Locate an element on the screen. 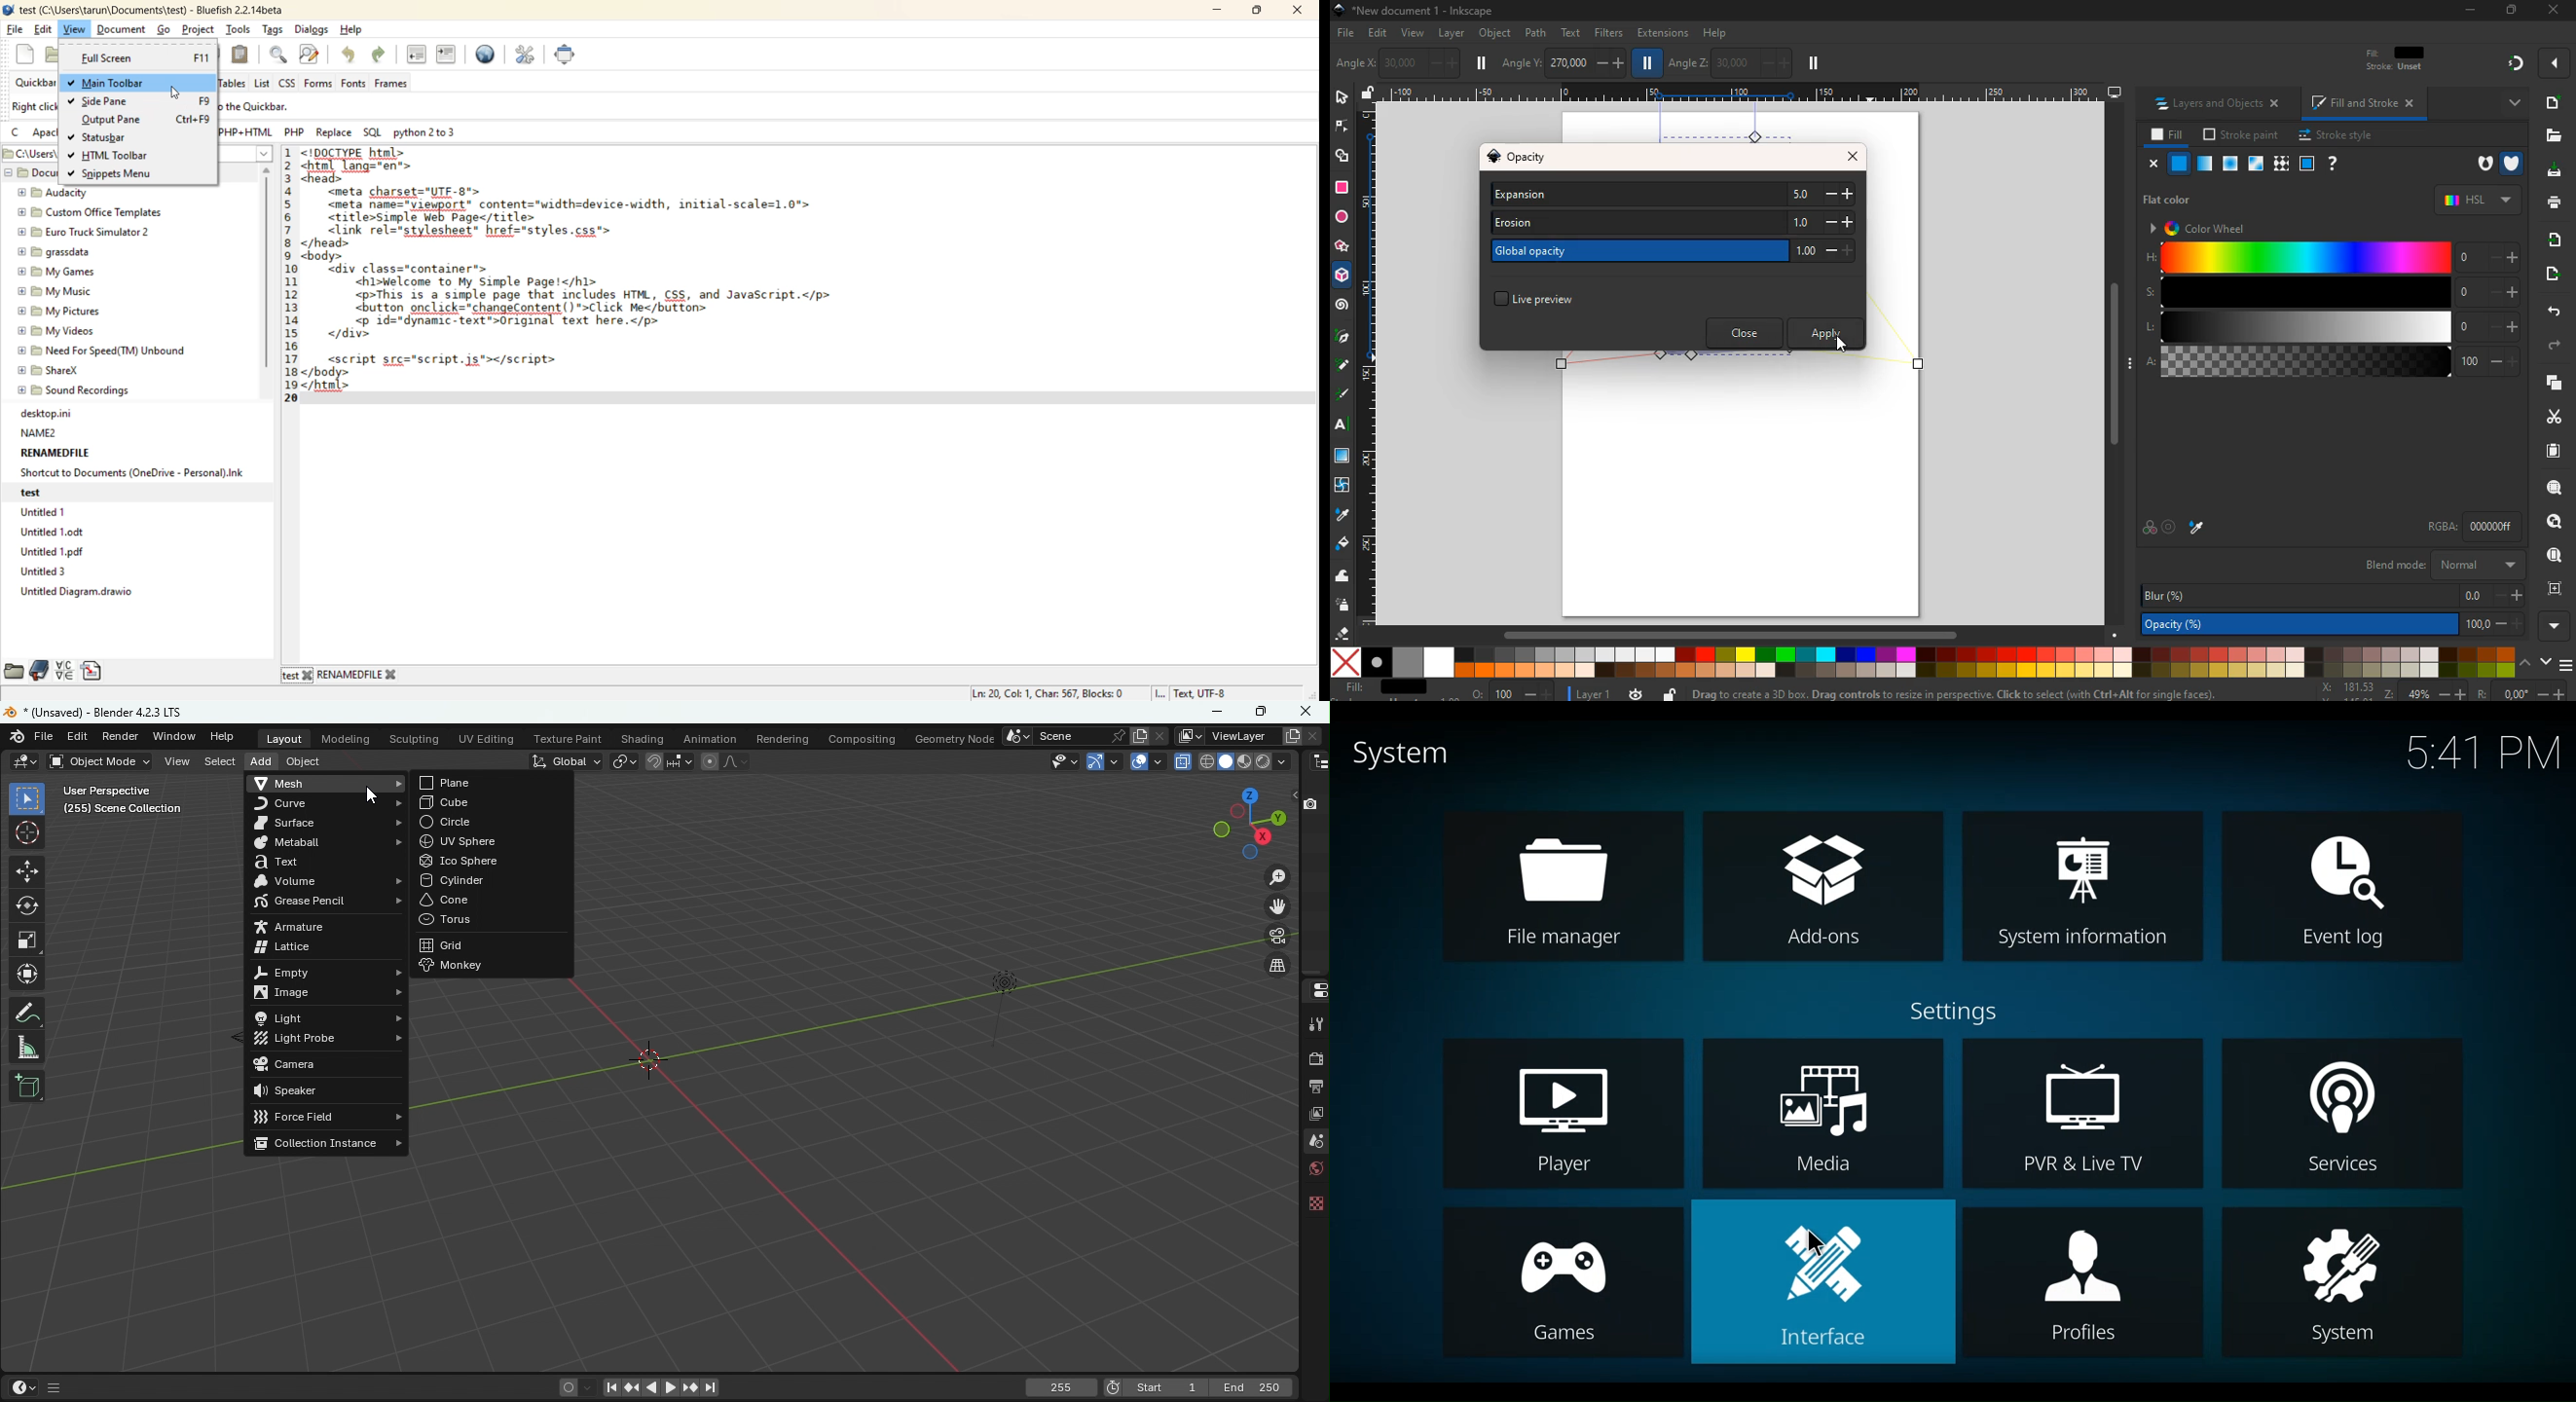 The height and width of the screenshot is (1428, 2576). Untitled 1 is located at coordinates (43, 512).